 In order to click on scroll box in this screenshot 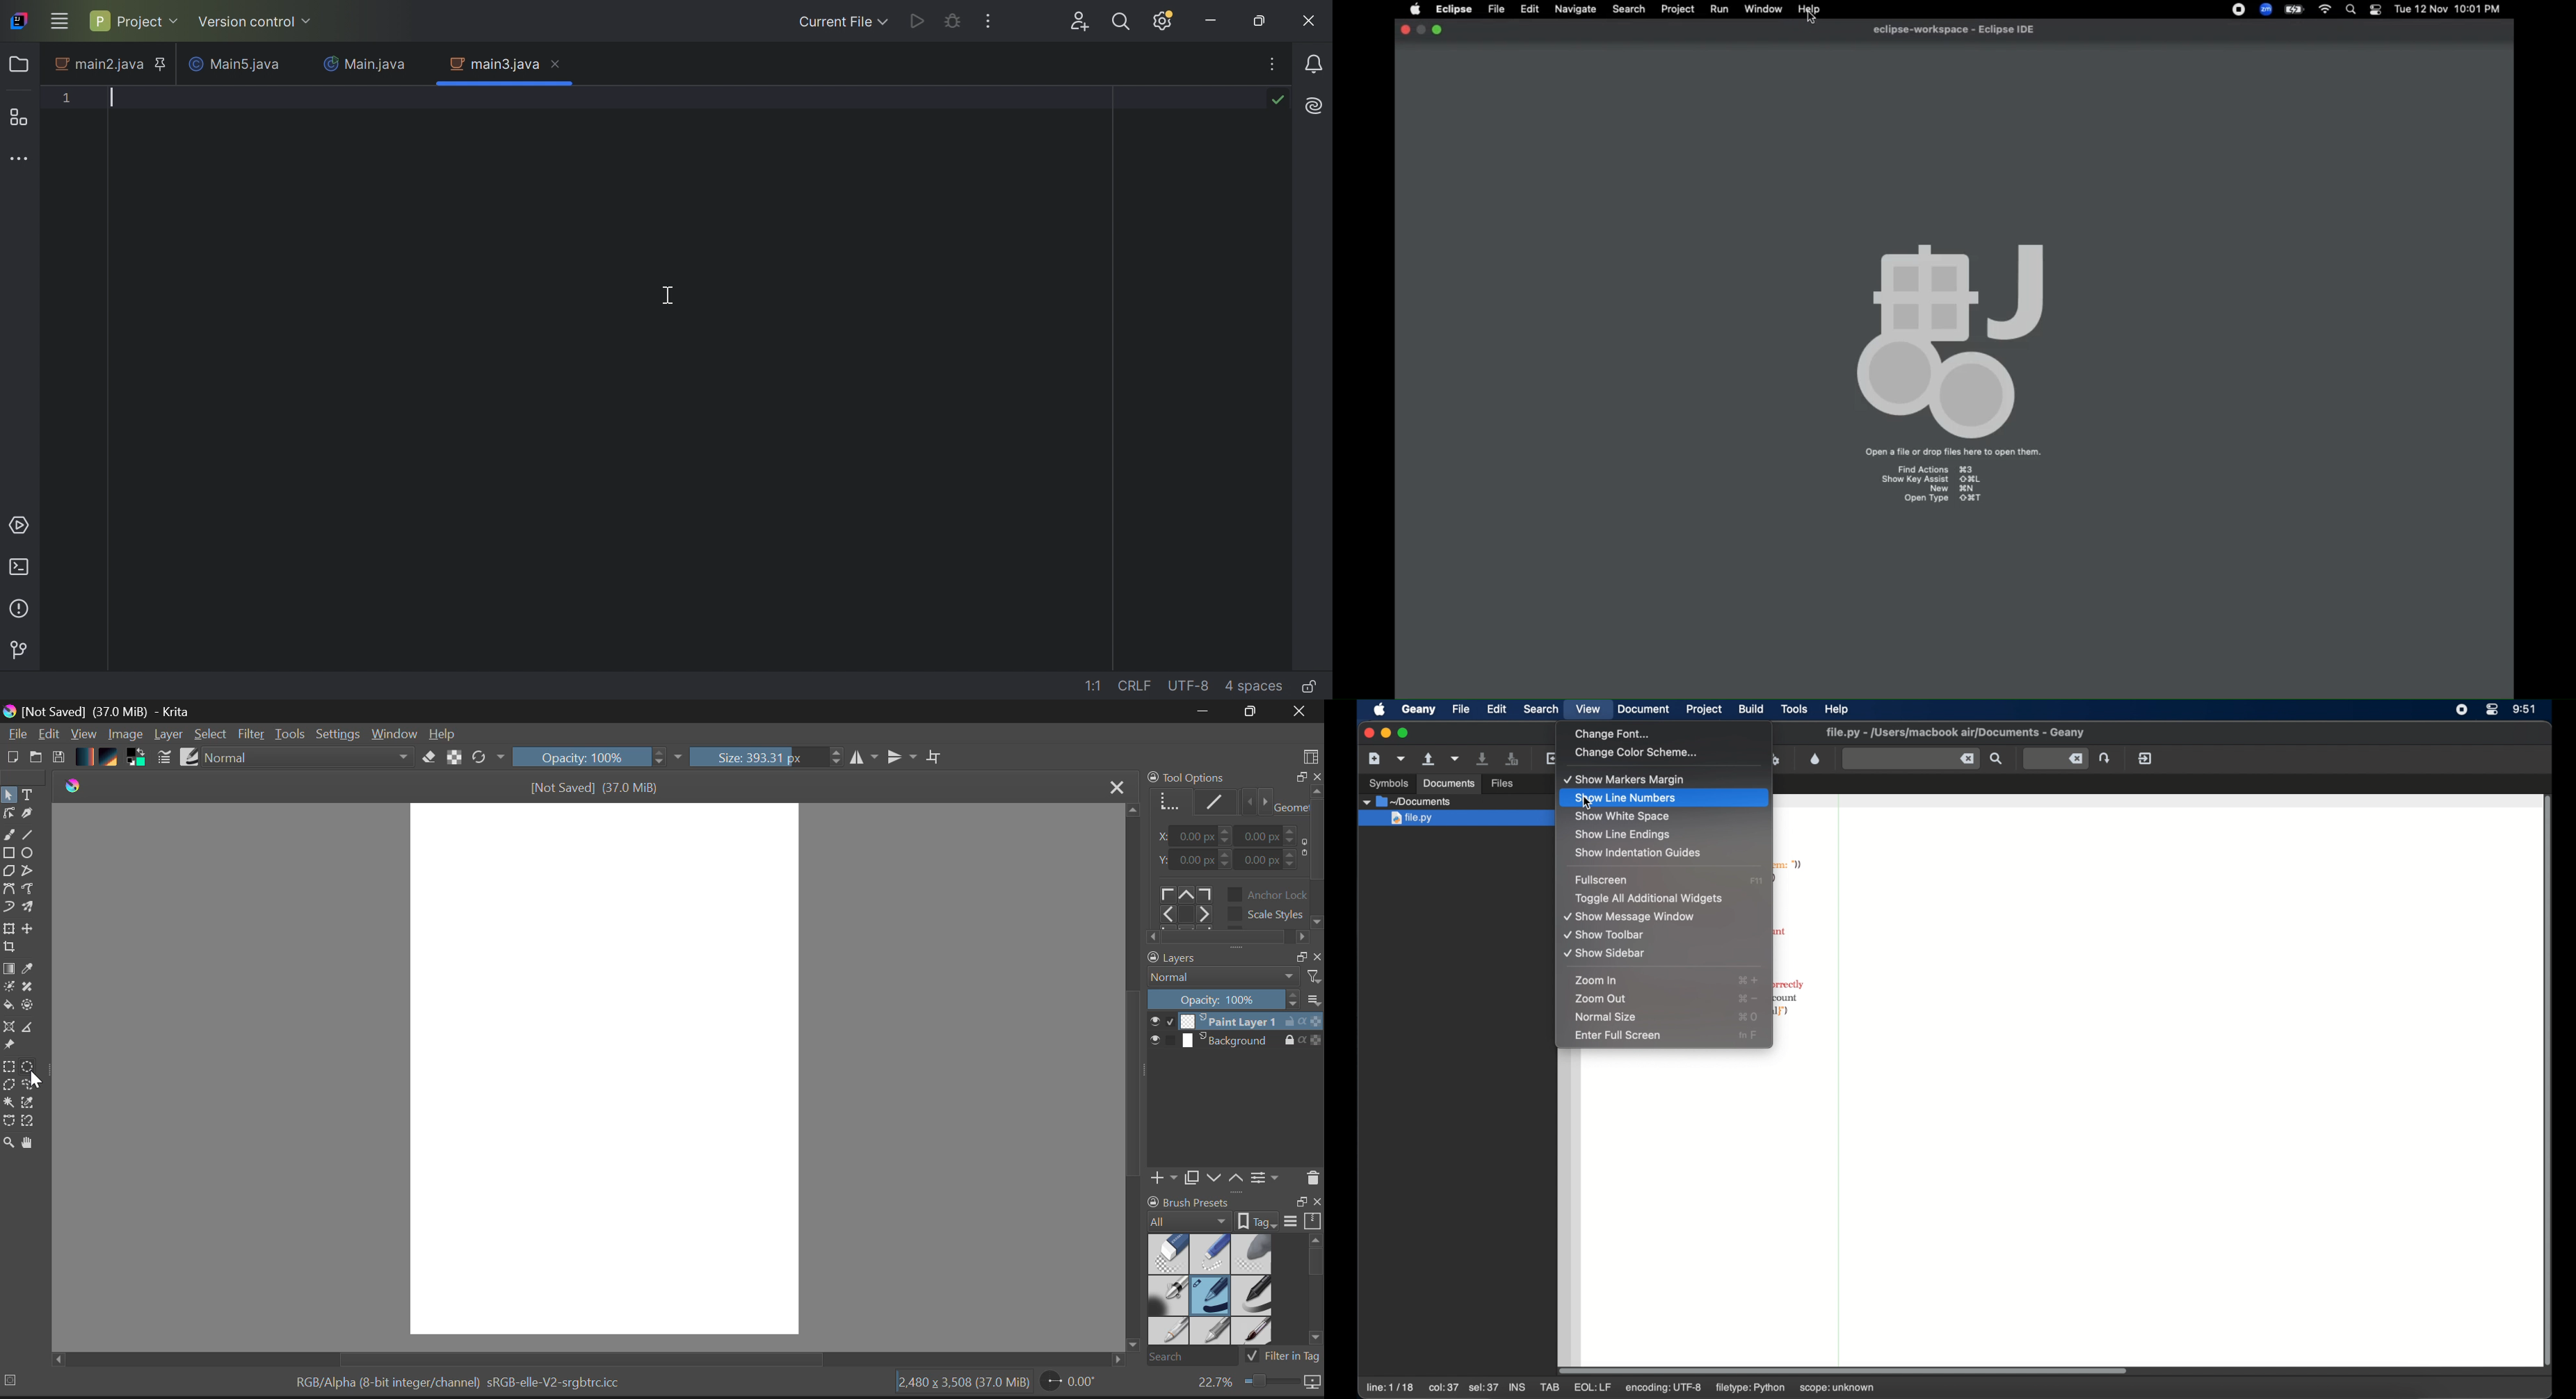, I will do `click(1845, 1371)`.